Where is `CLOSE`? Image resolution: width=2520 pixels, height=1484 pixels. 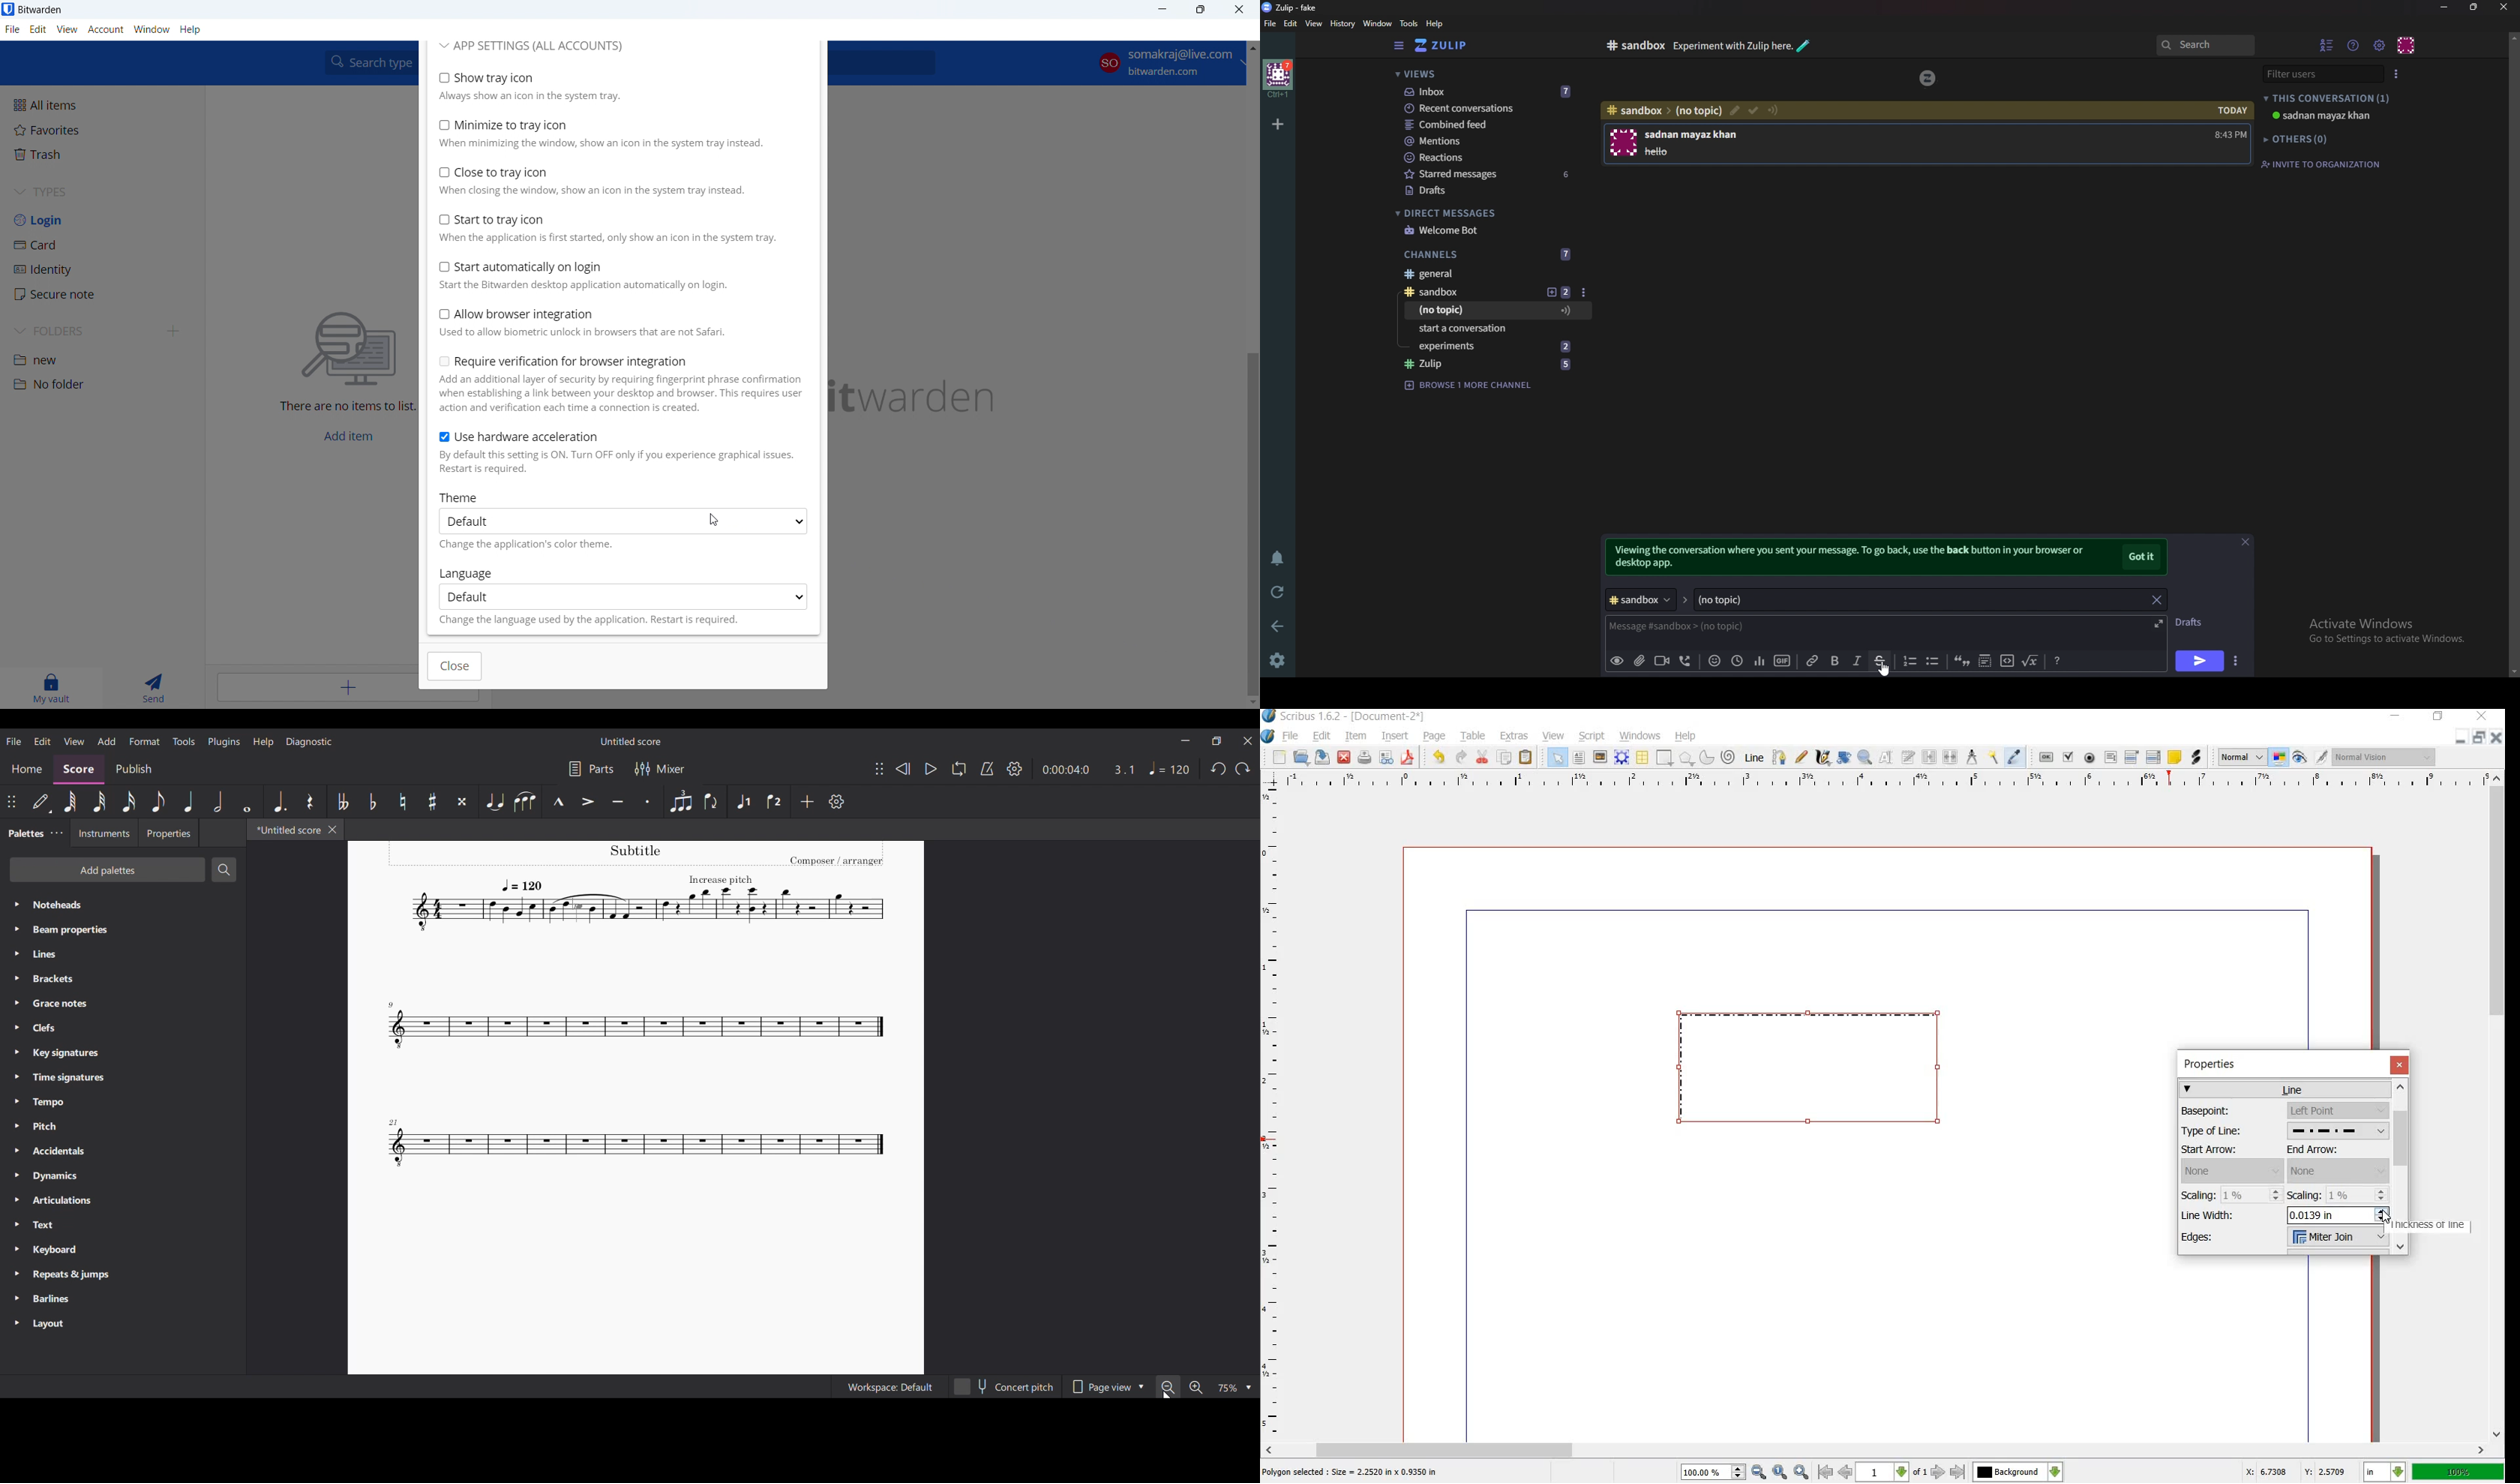
CLOSE is located at coordinates (2498, 737).